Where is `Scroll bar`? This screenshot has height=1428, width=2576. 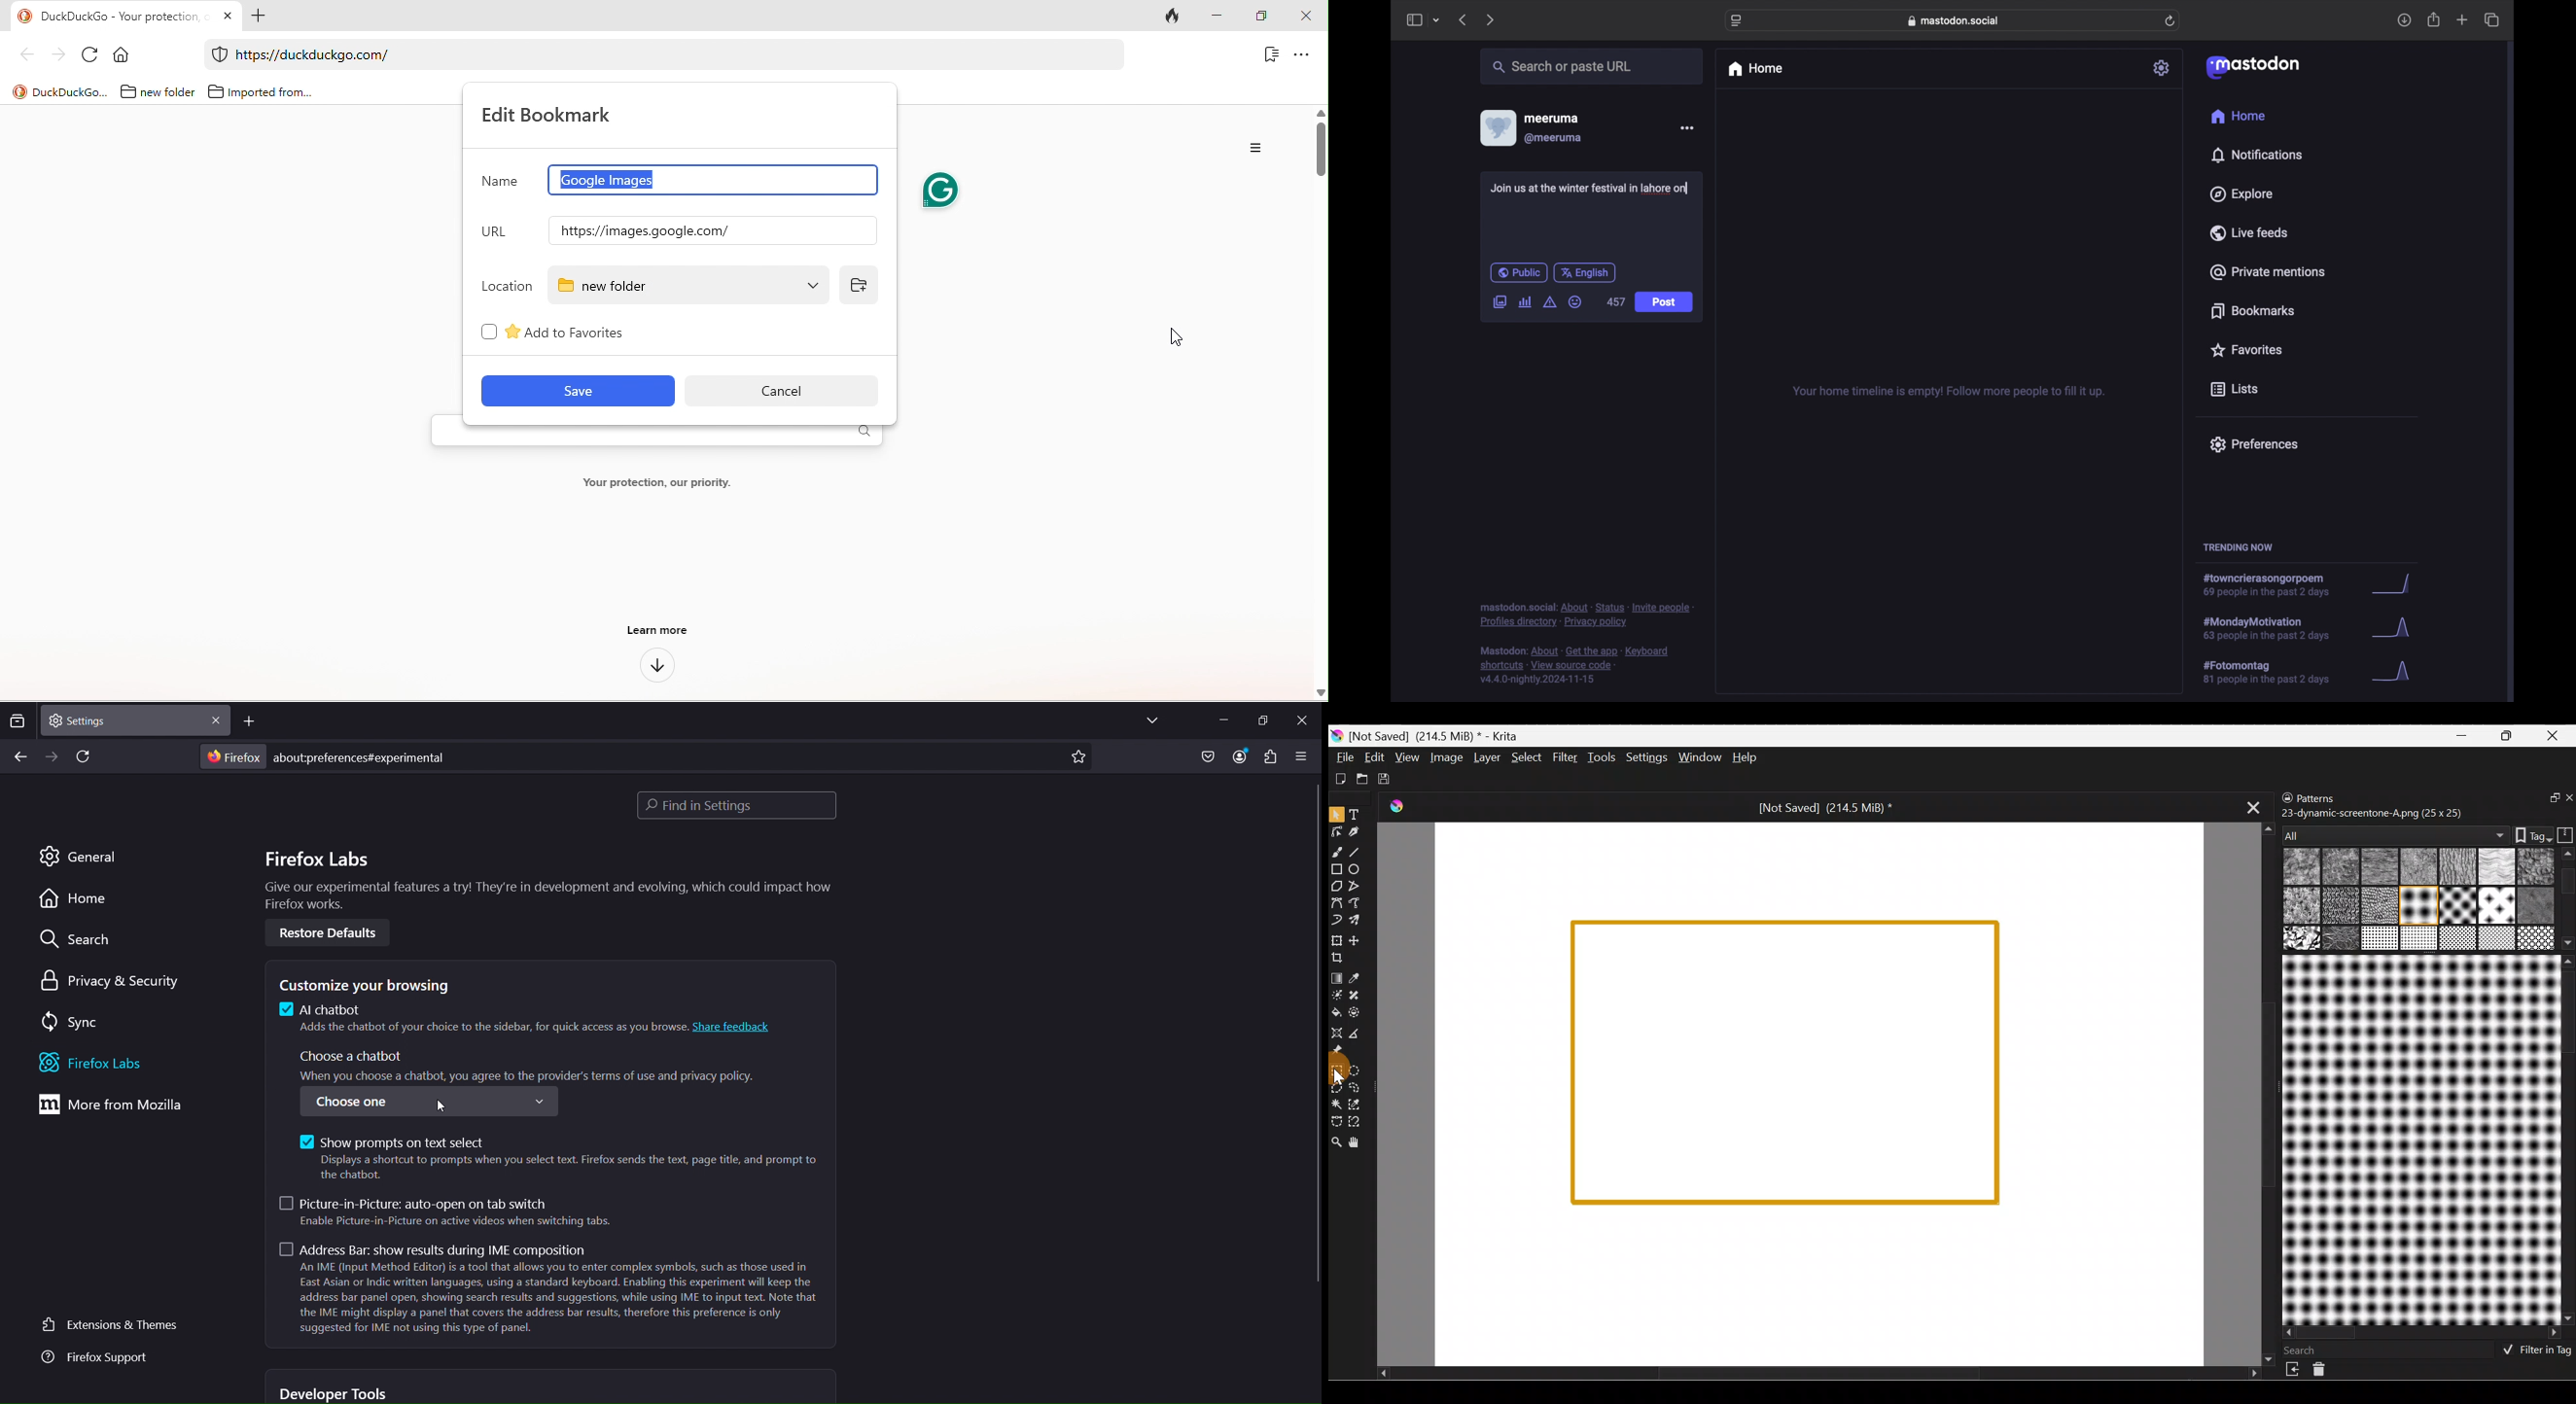
Scroll bar is located at coordinates (2423, 1333).